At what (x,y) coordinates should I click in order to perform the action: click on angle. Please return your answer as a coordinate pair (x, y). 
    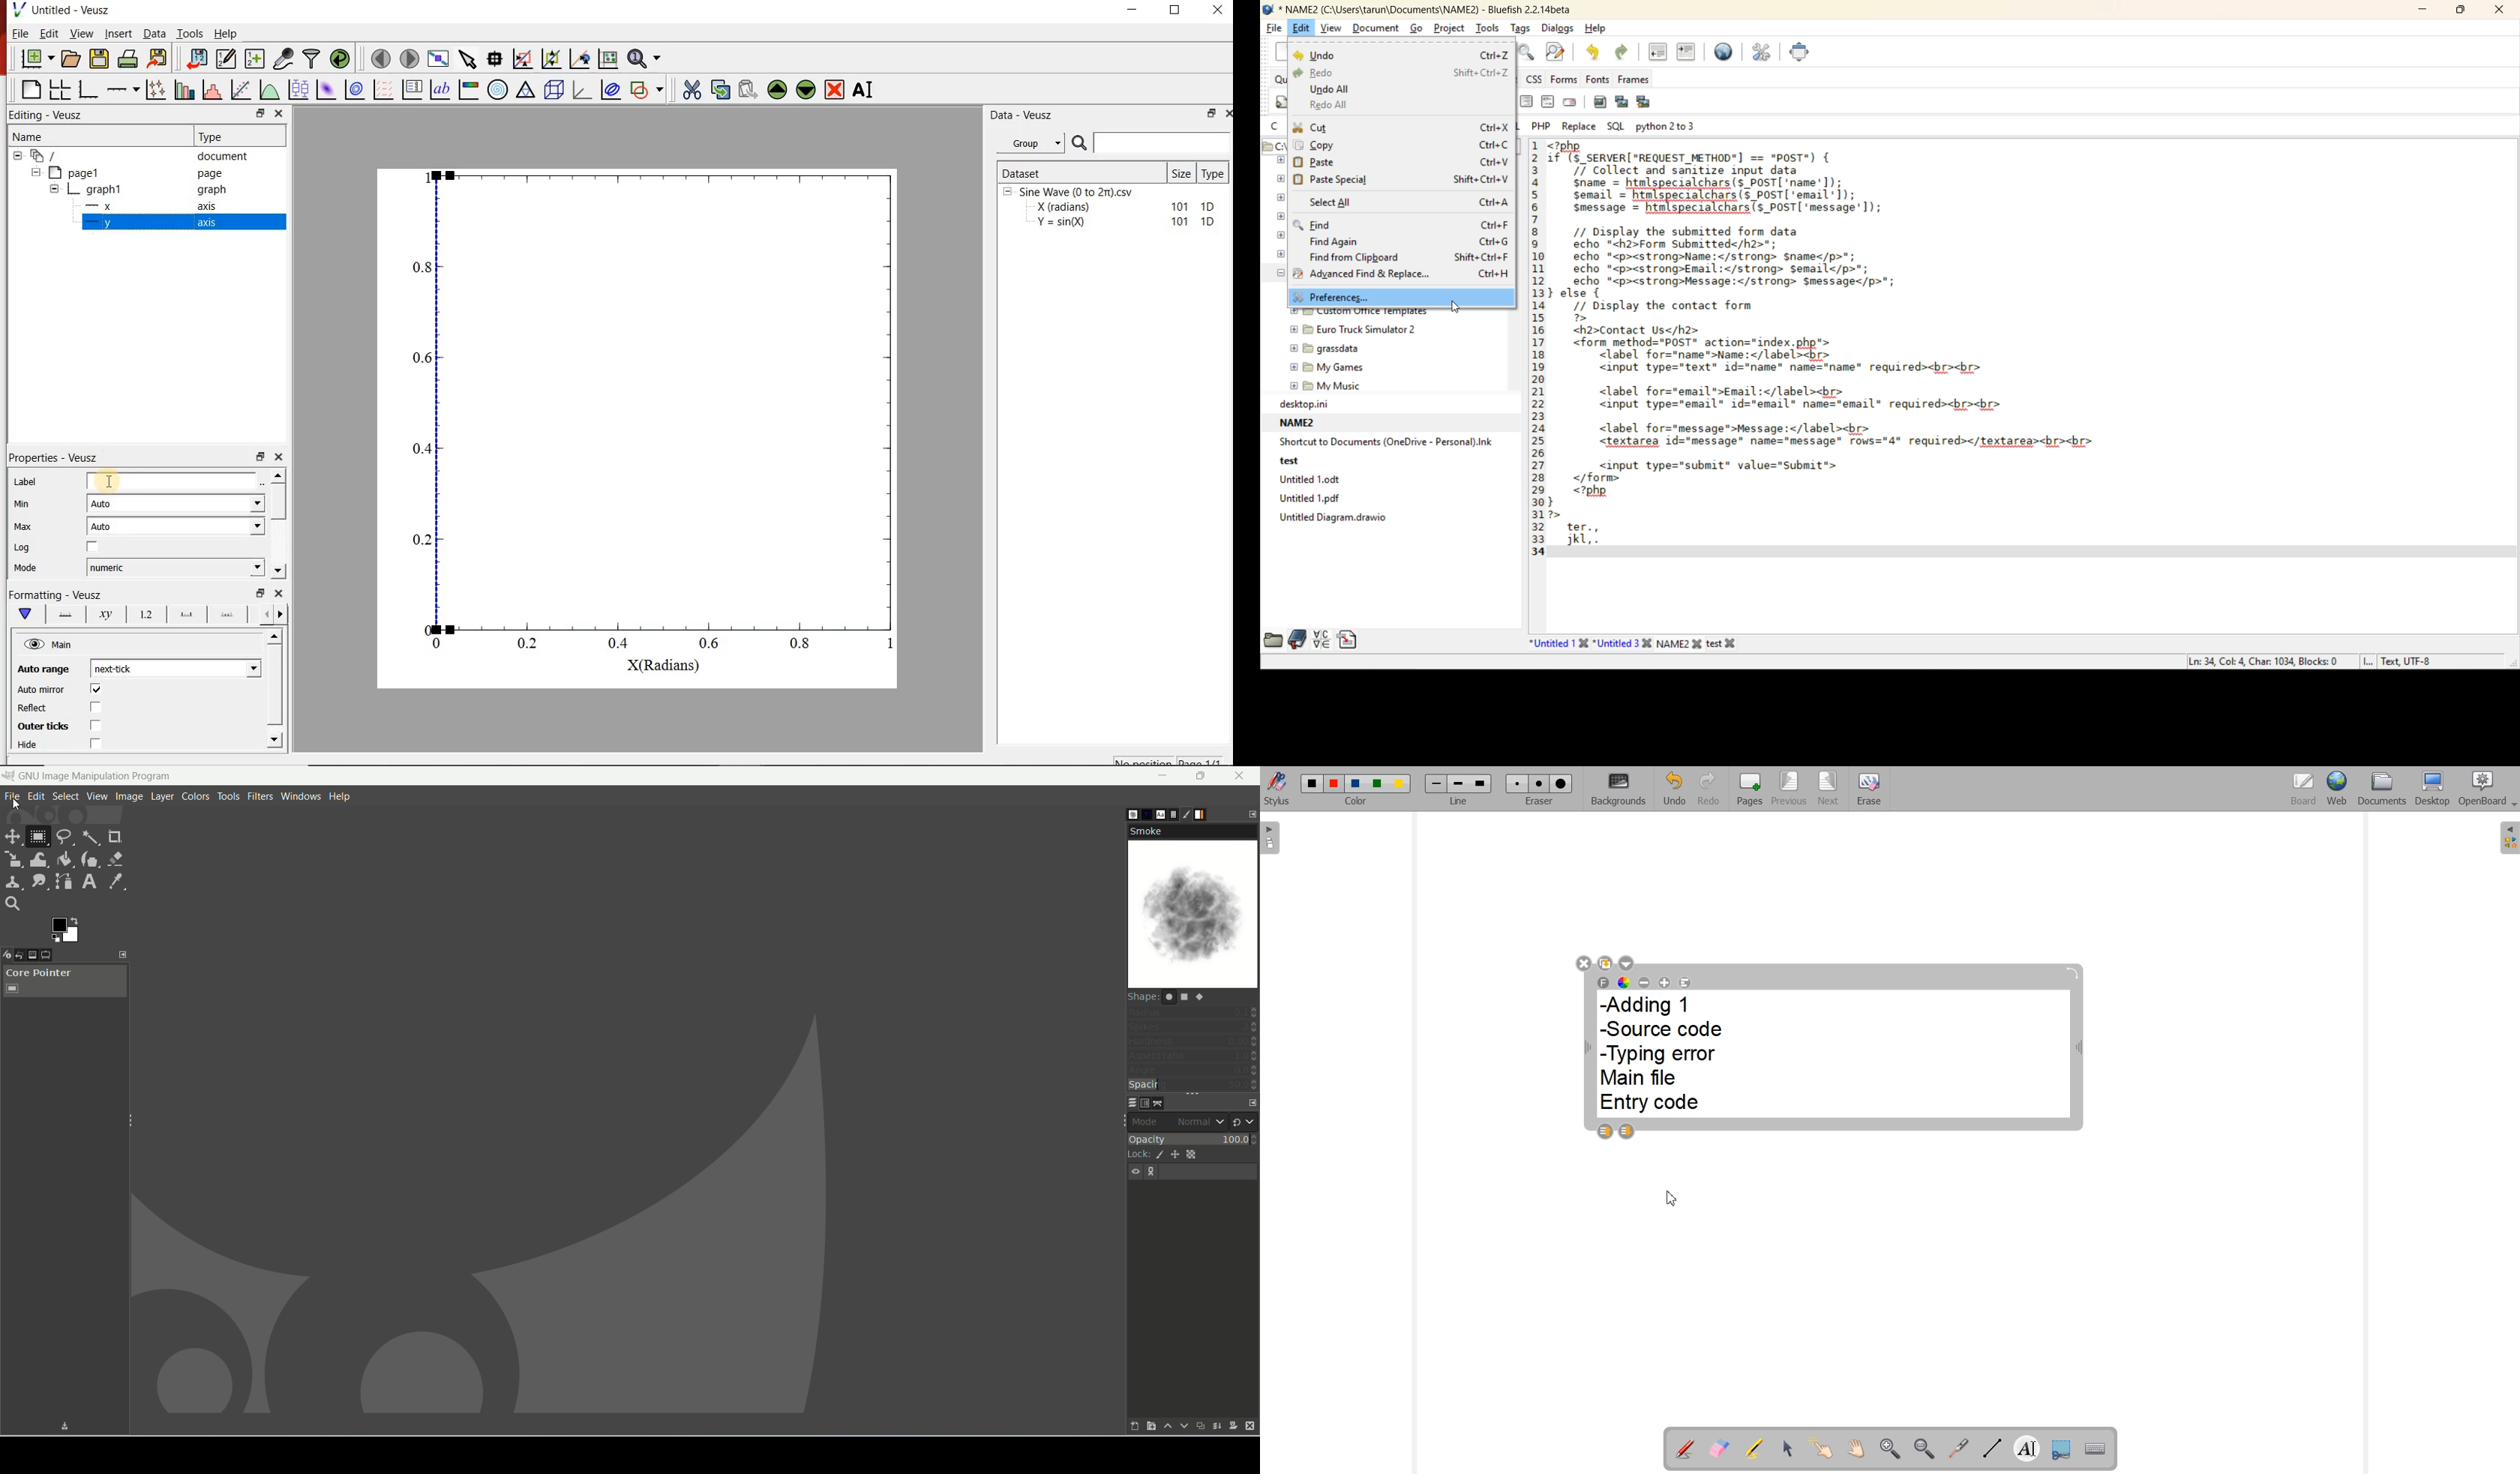
    Looking at the image, I should click on (1192, 1069).